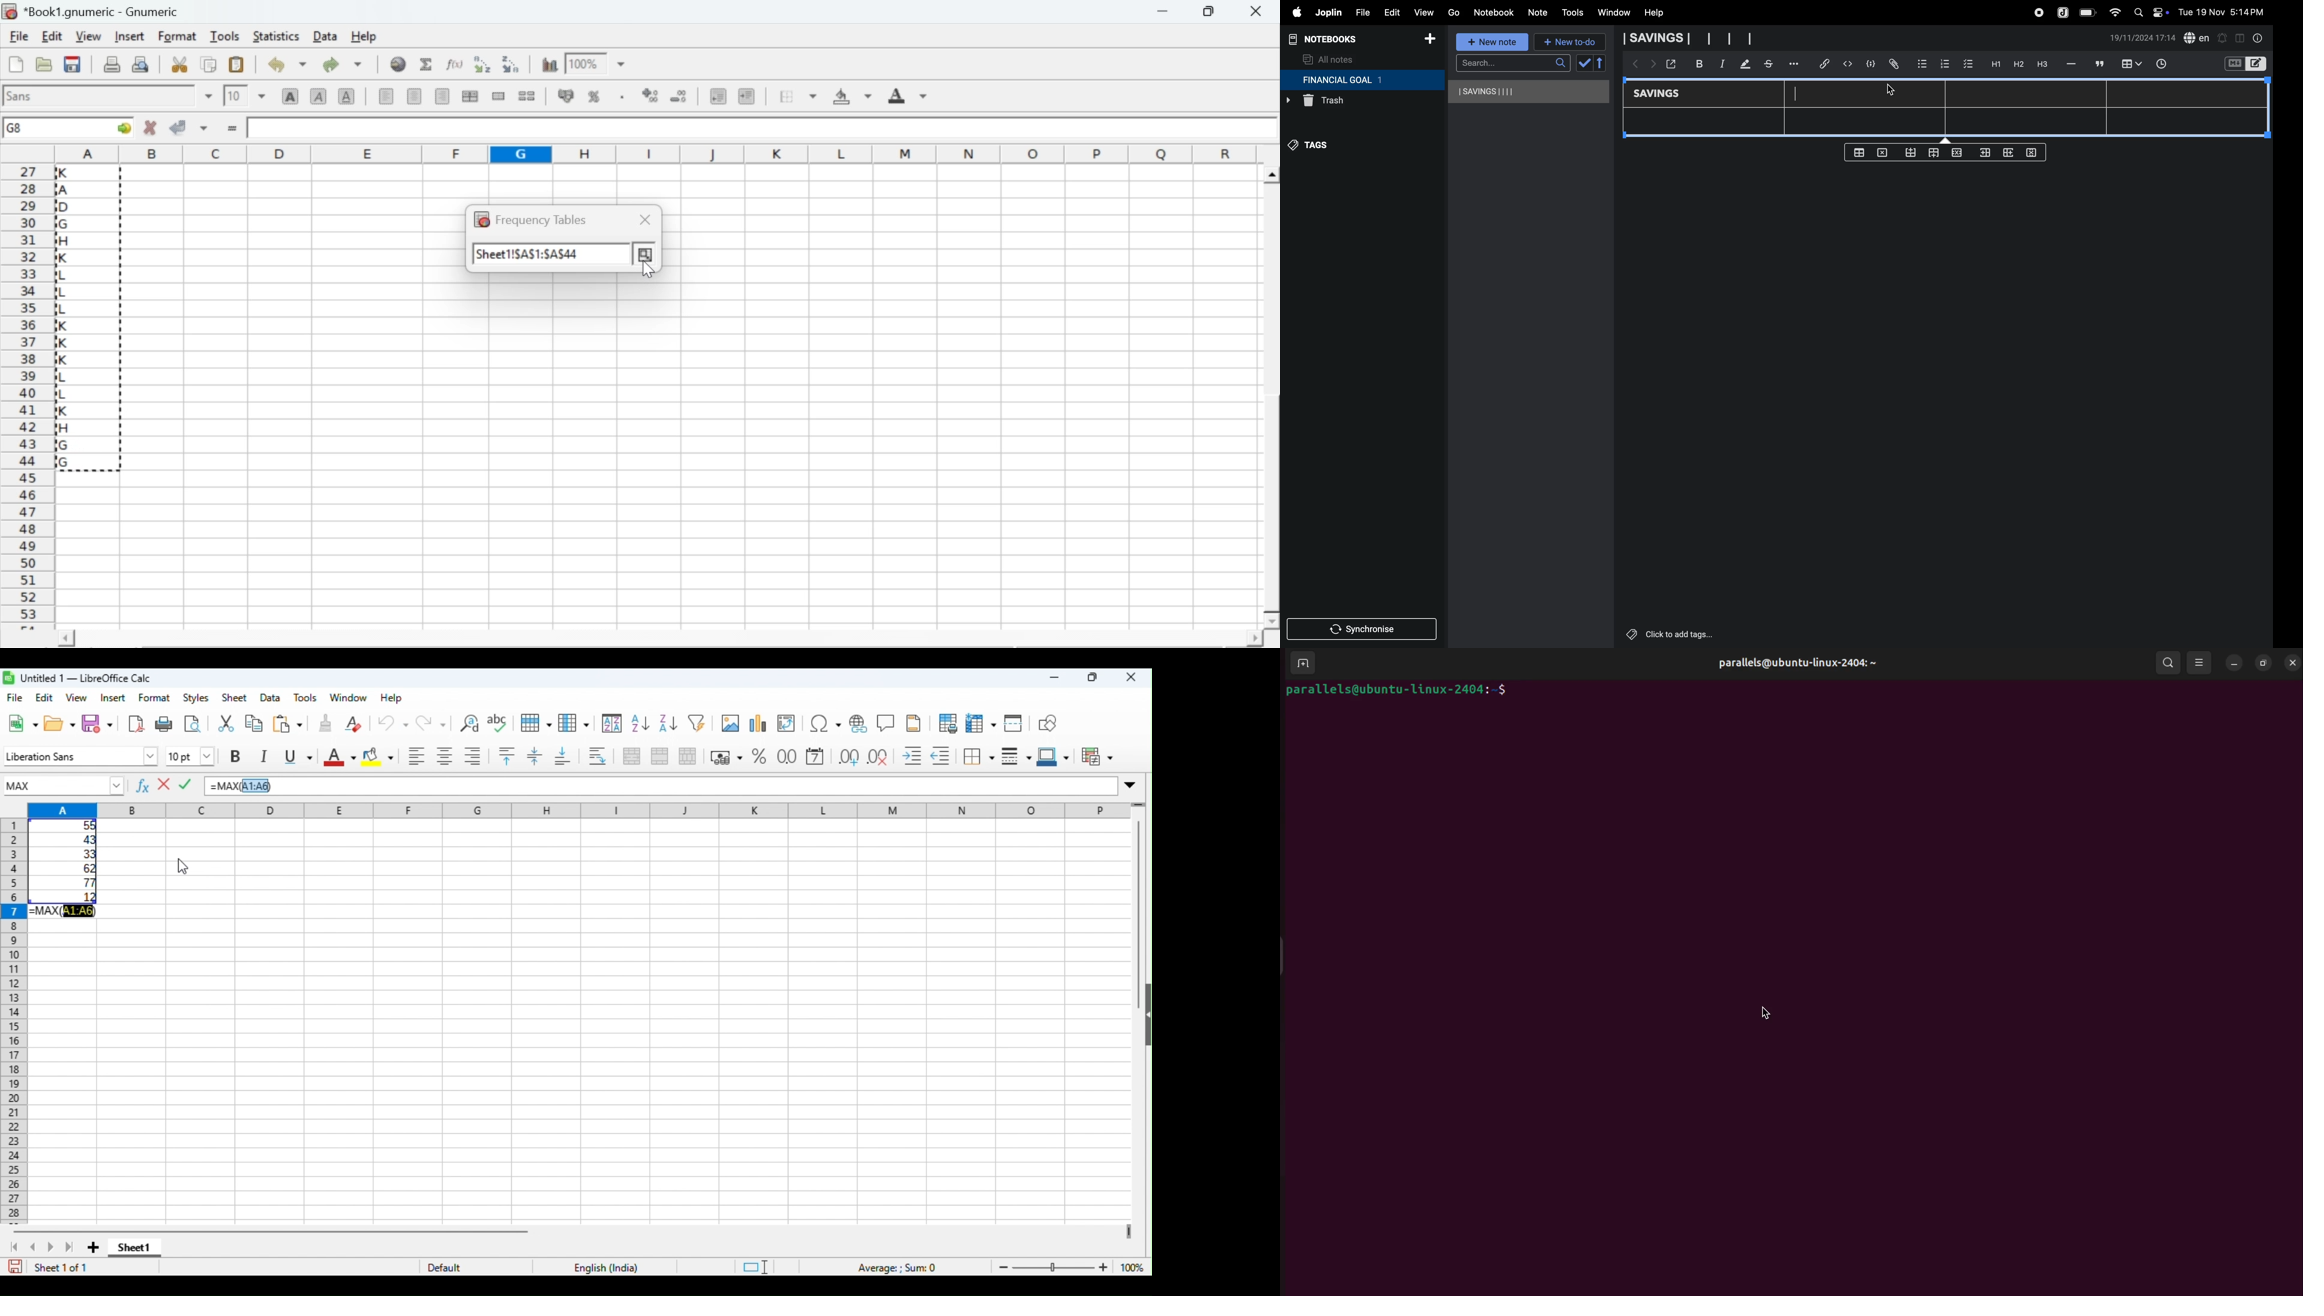 The image size is (2324, 1316). I want to click on formula, so click(899, 1267).